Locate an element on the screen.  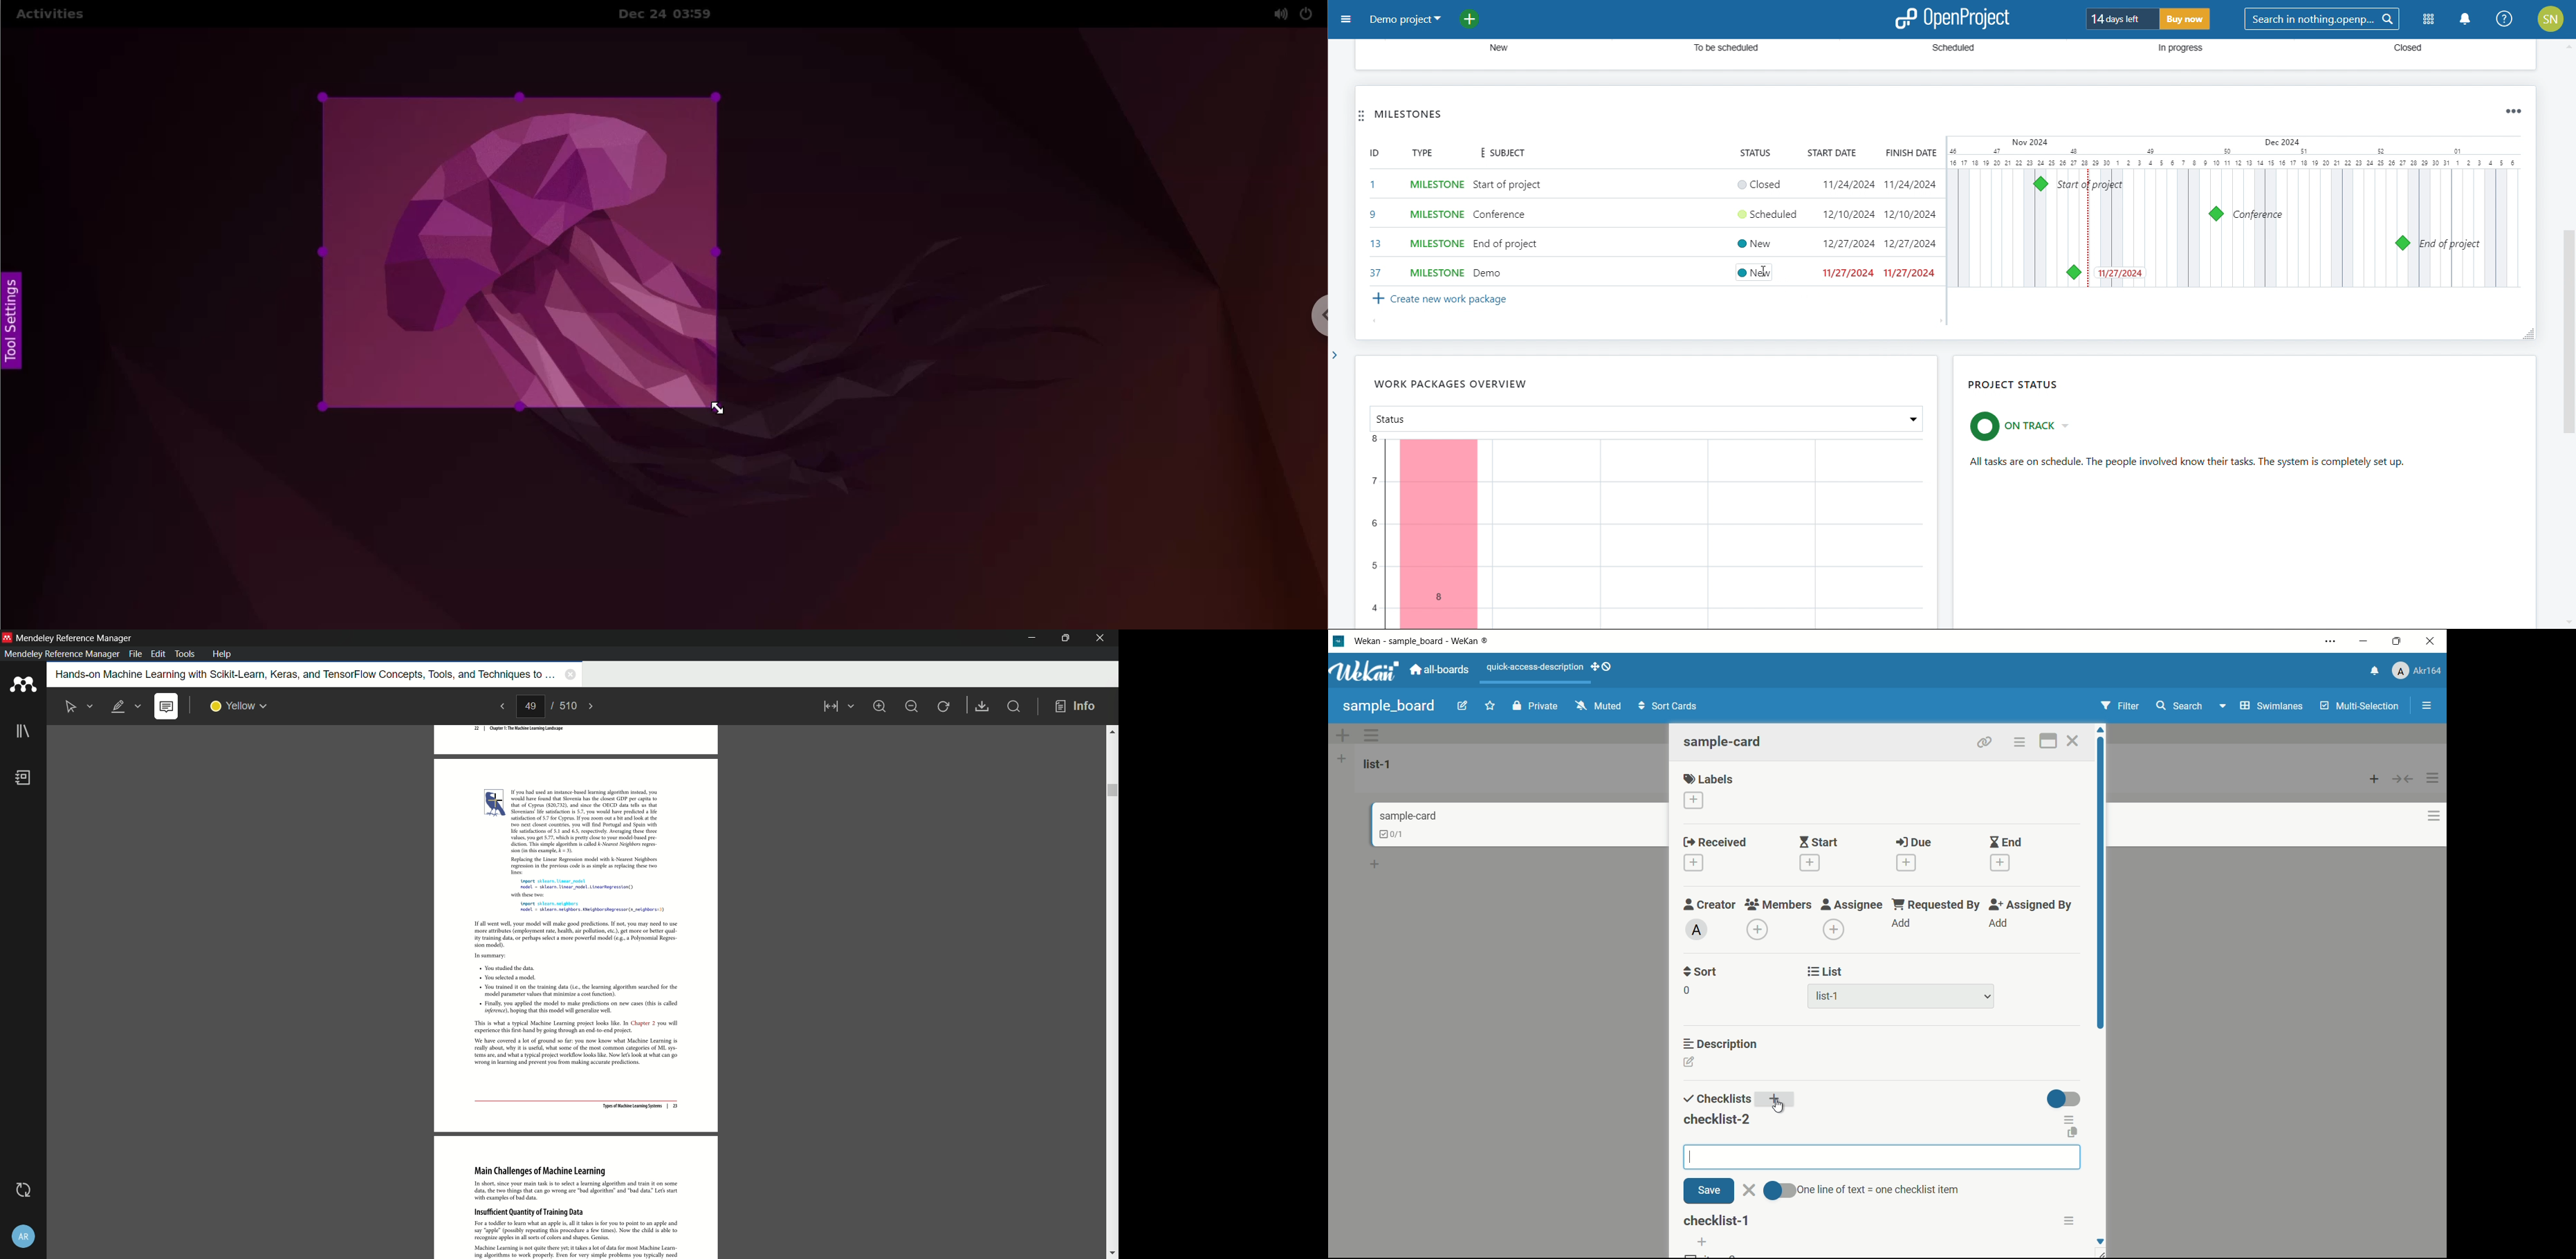
copy link to clipboard is located at coordinates (1983, 742).